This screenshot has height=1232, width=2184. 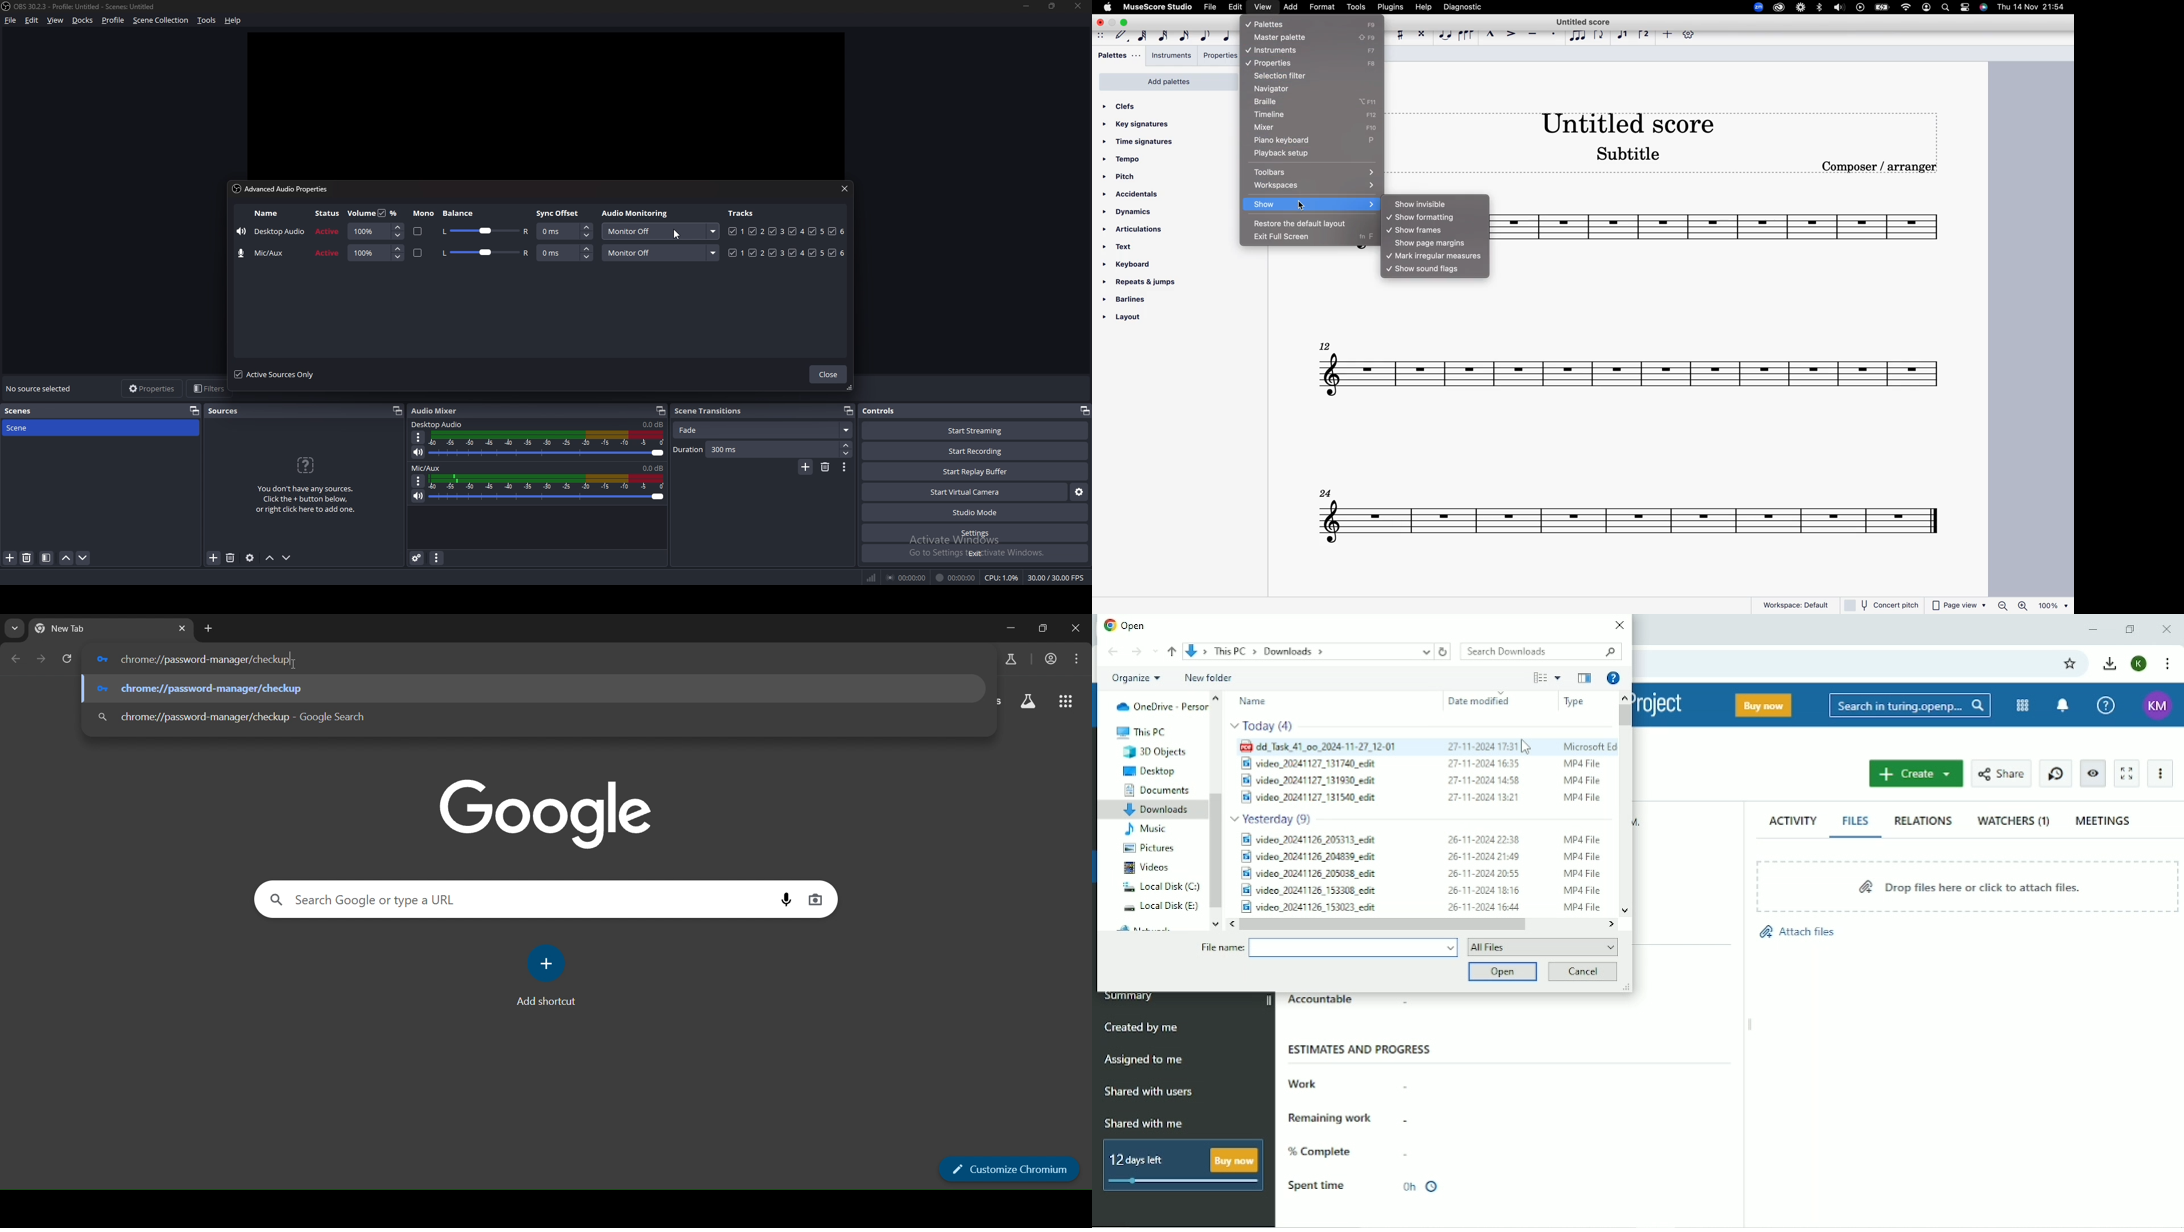 I want to click on diagnostic, so click(x=1463, y=7).